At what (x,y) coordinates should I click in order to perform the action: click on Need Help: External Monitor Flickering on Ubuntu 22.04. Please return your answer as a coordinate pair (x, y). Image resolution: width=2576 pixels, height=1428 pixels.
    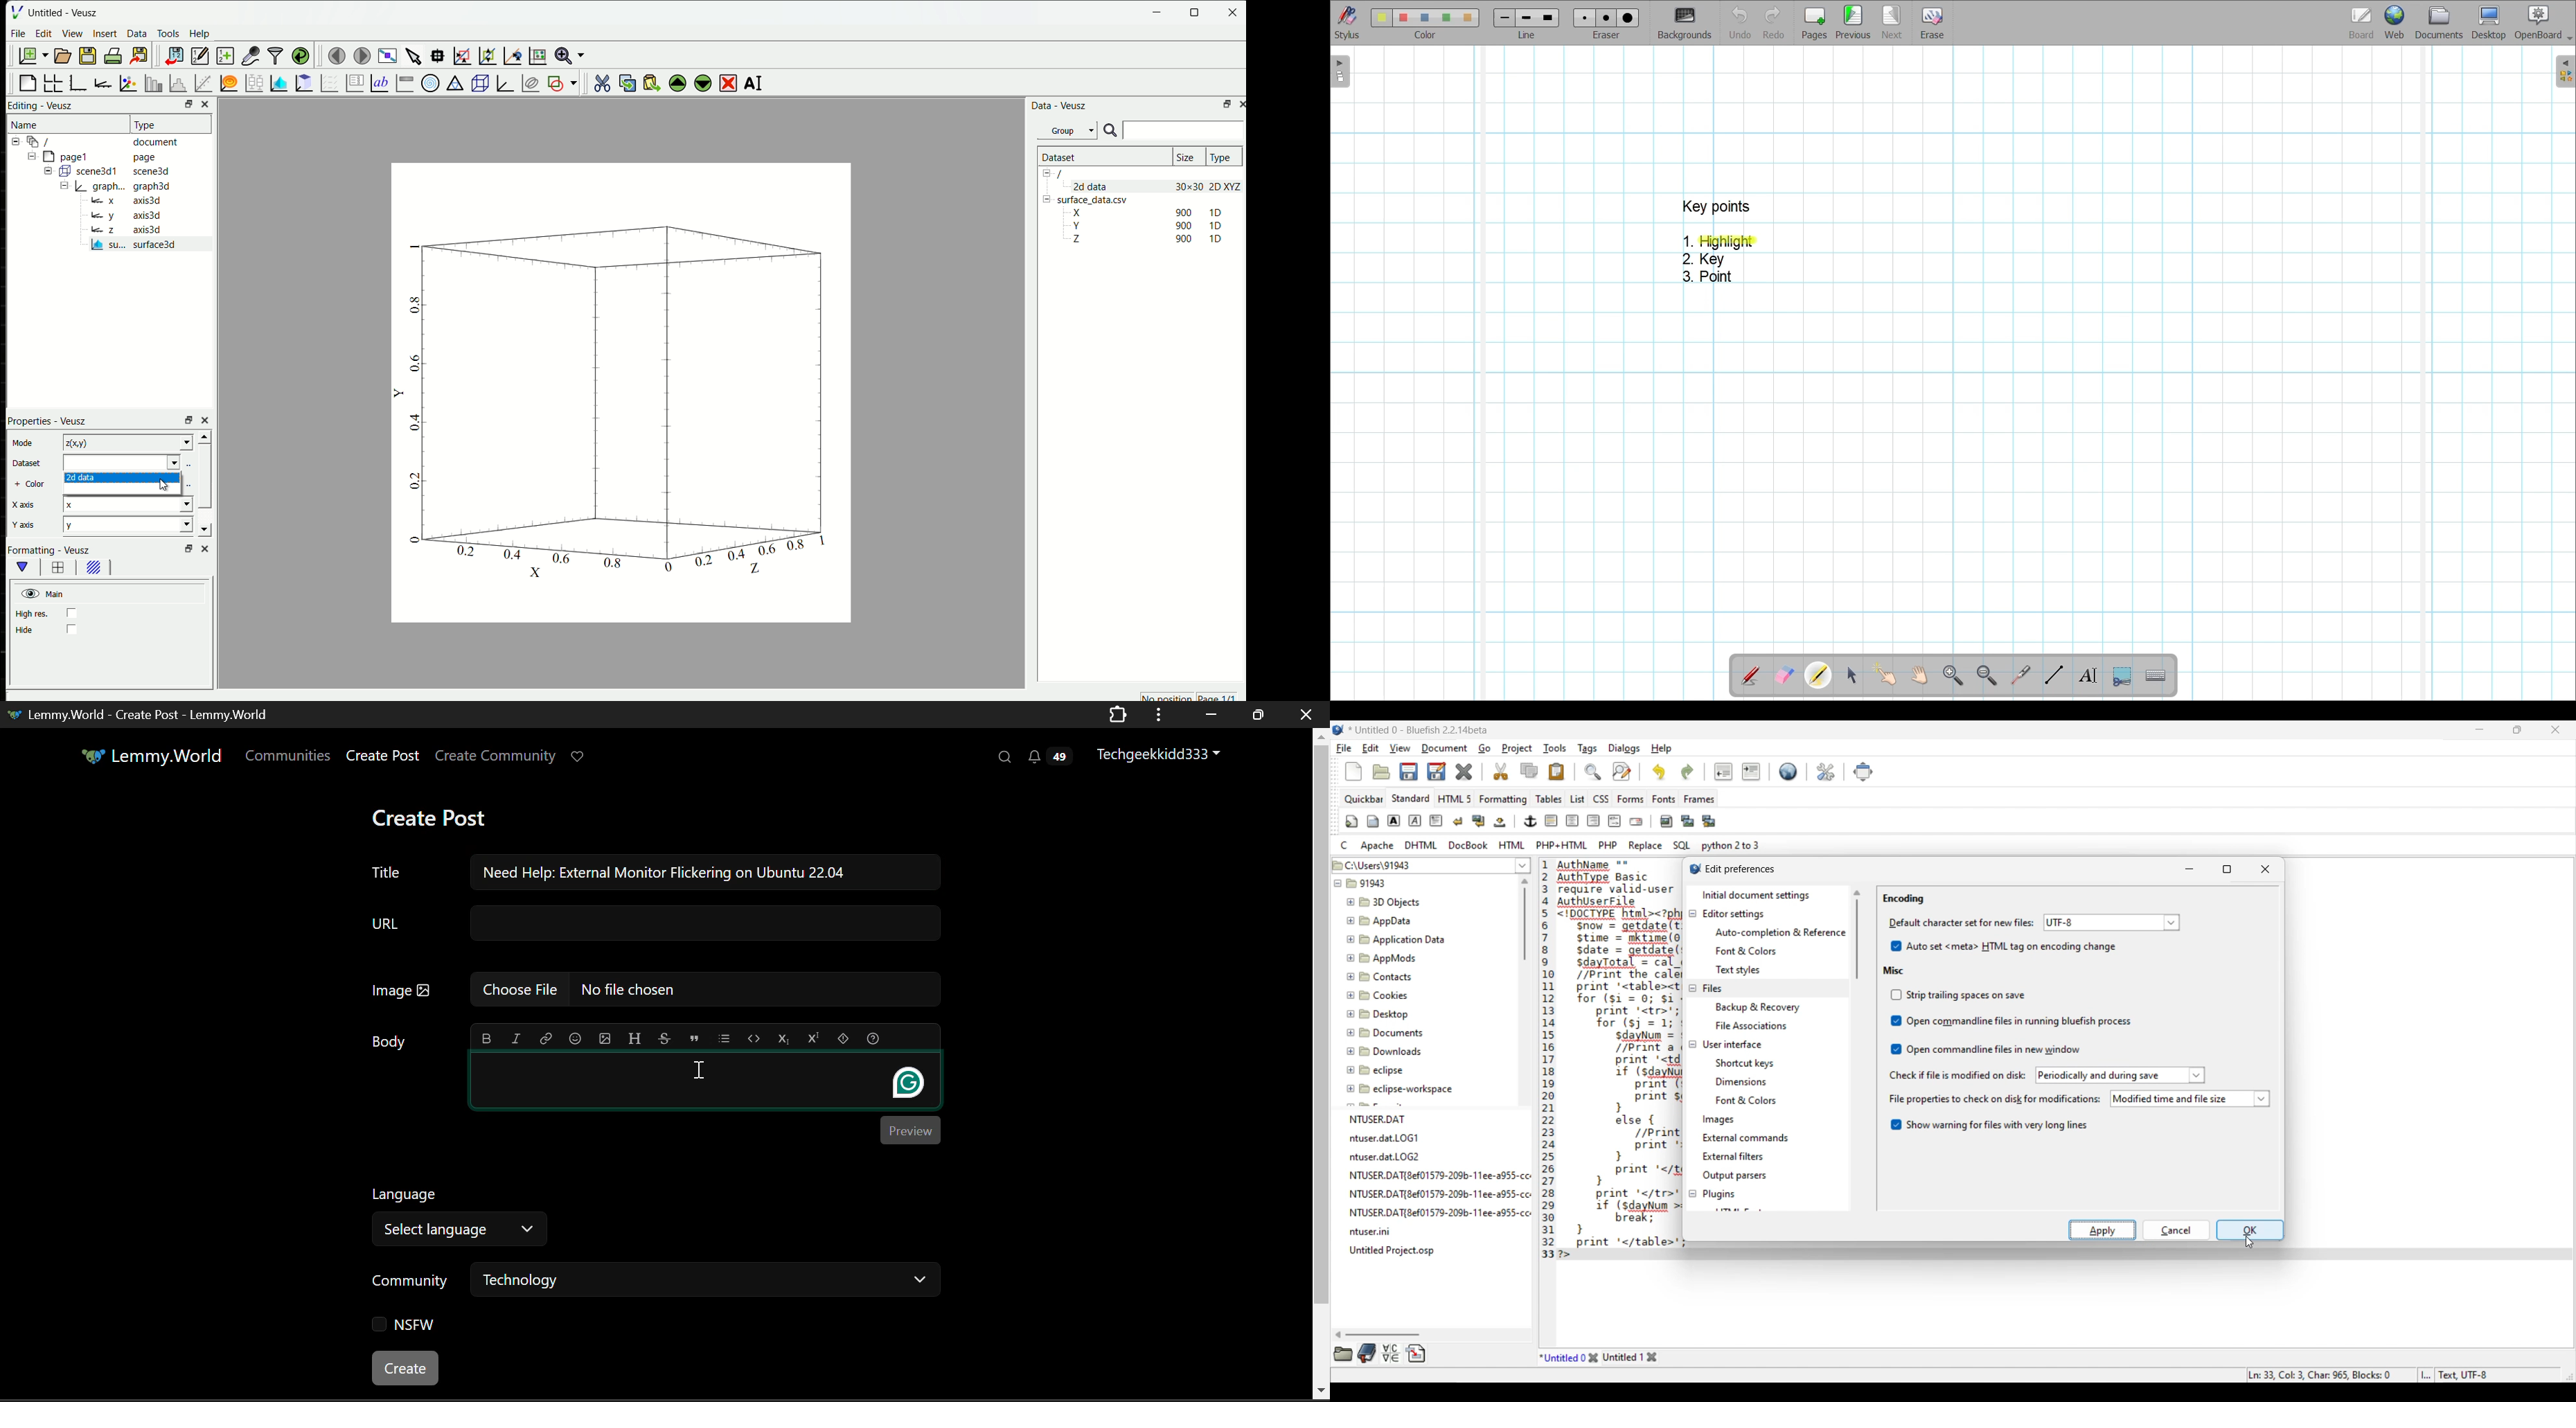
    Looking at the image, I should click on (700, 871).